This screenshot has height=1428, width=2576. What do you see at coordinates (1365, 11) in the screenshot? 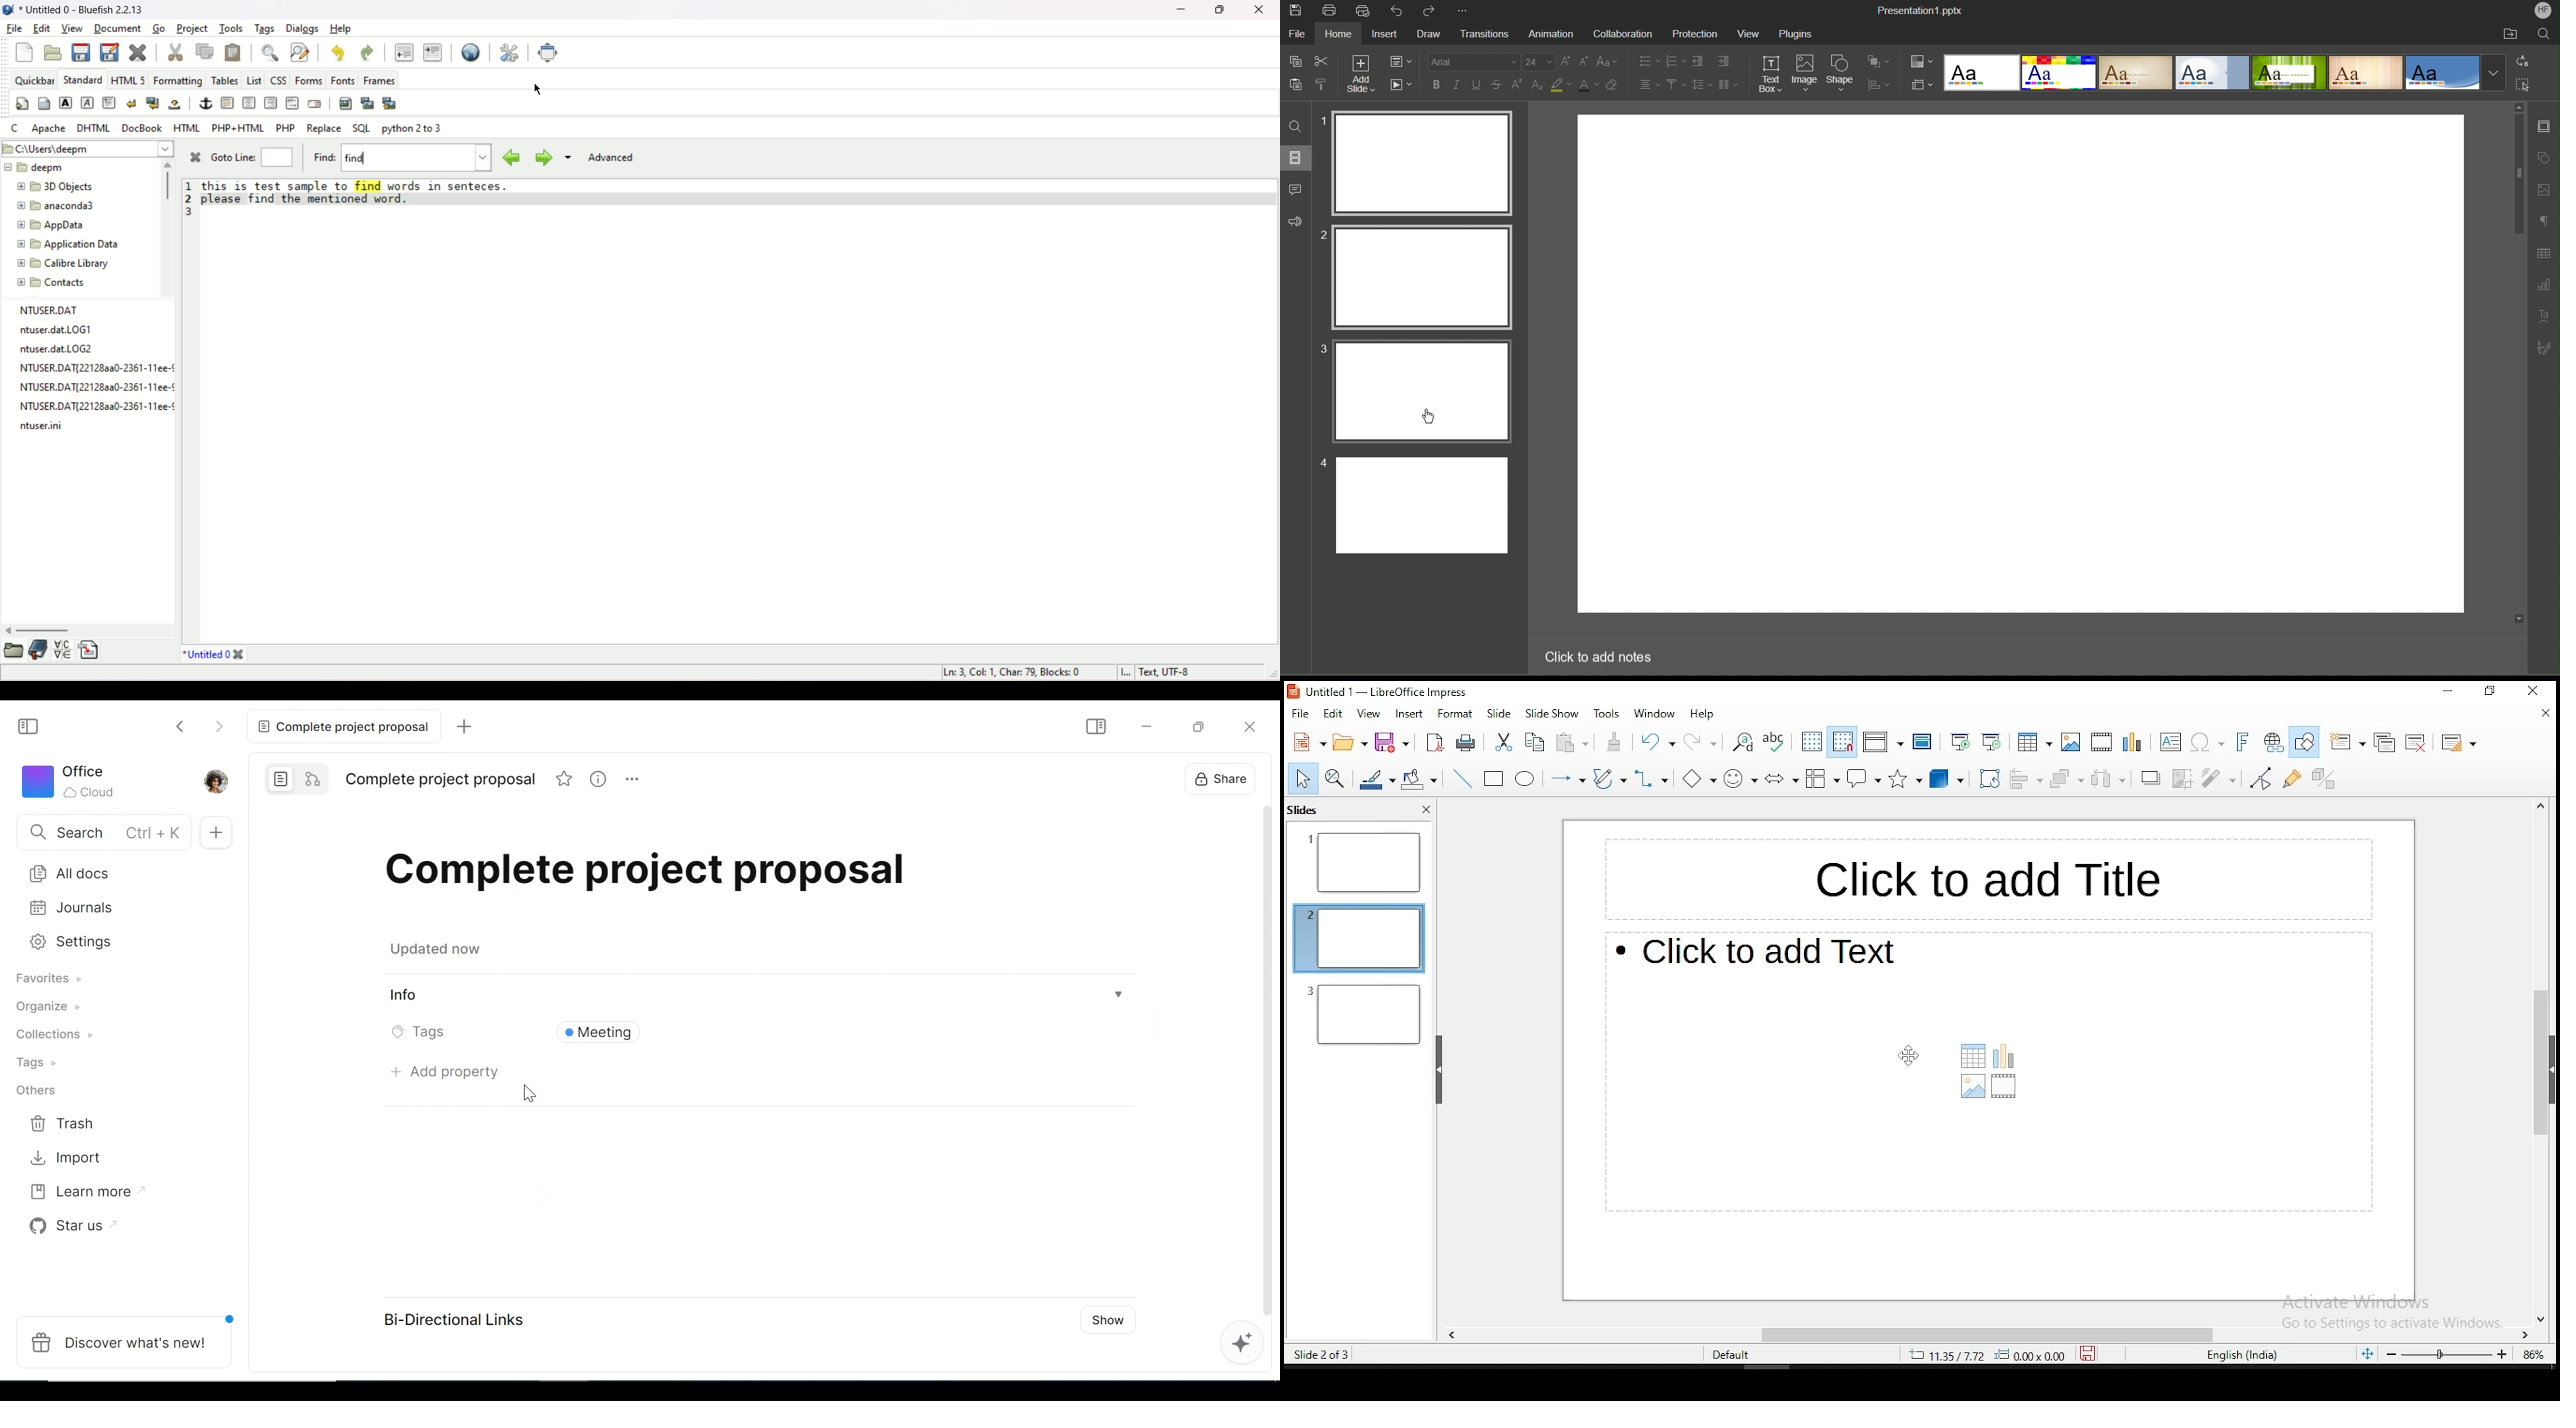
I see `Quick Print` at bounding box center [1365, 11].